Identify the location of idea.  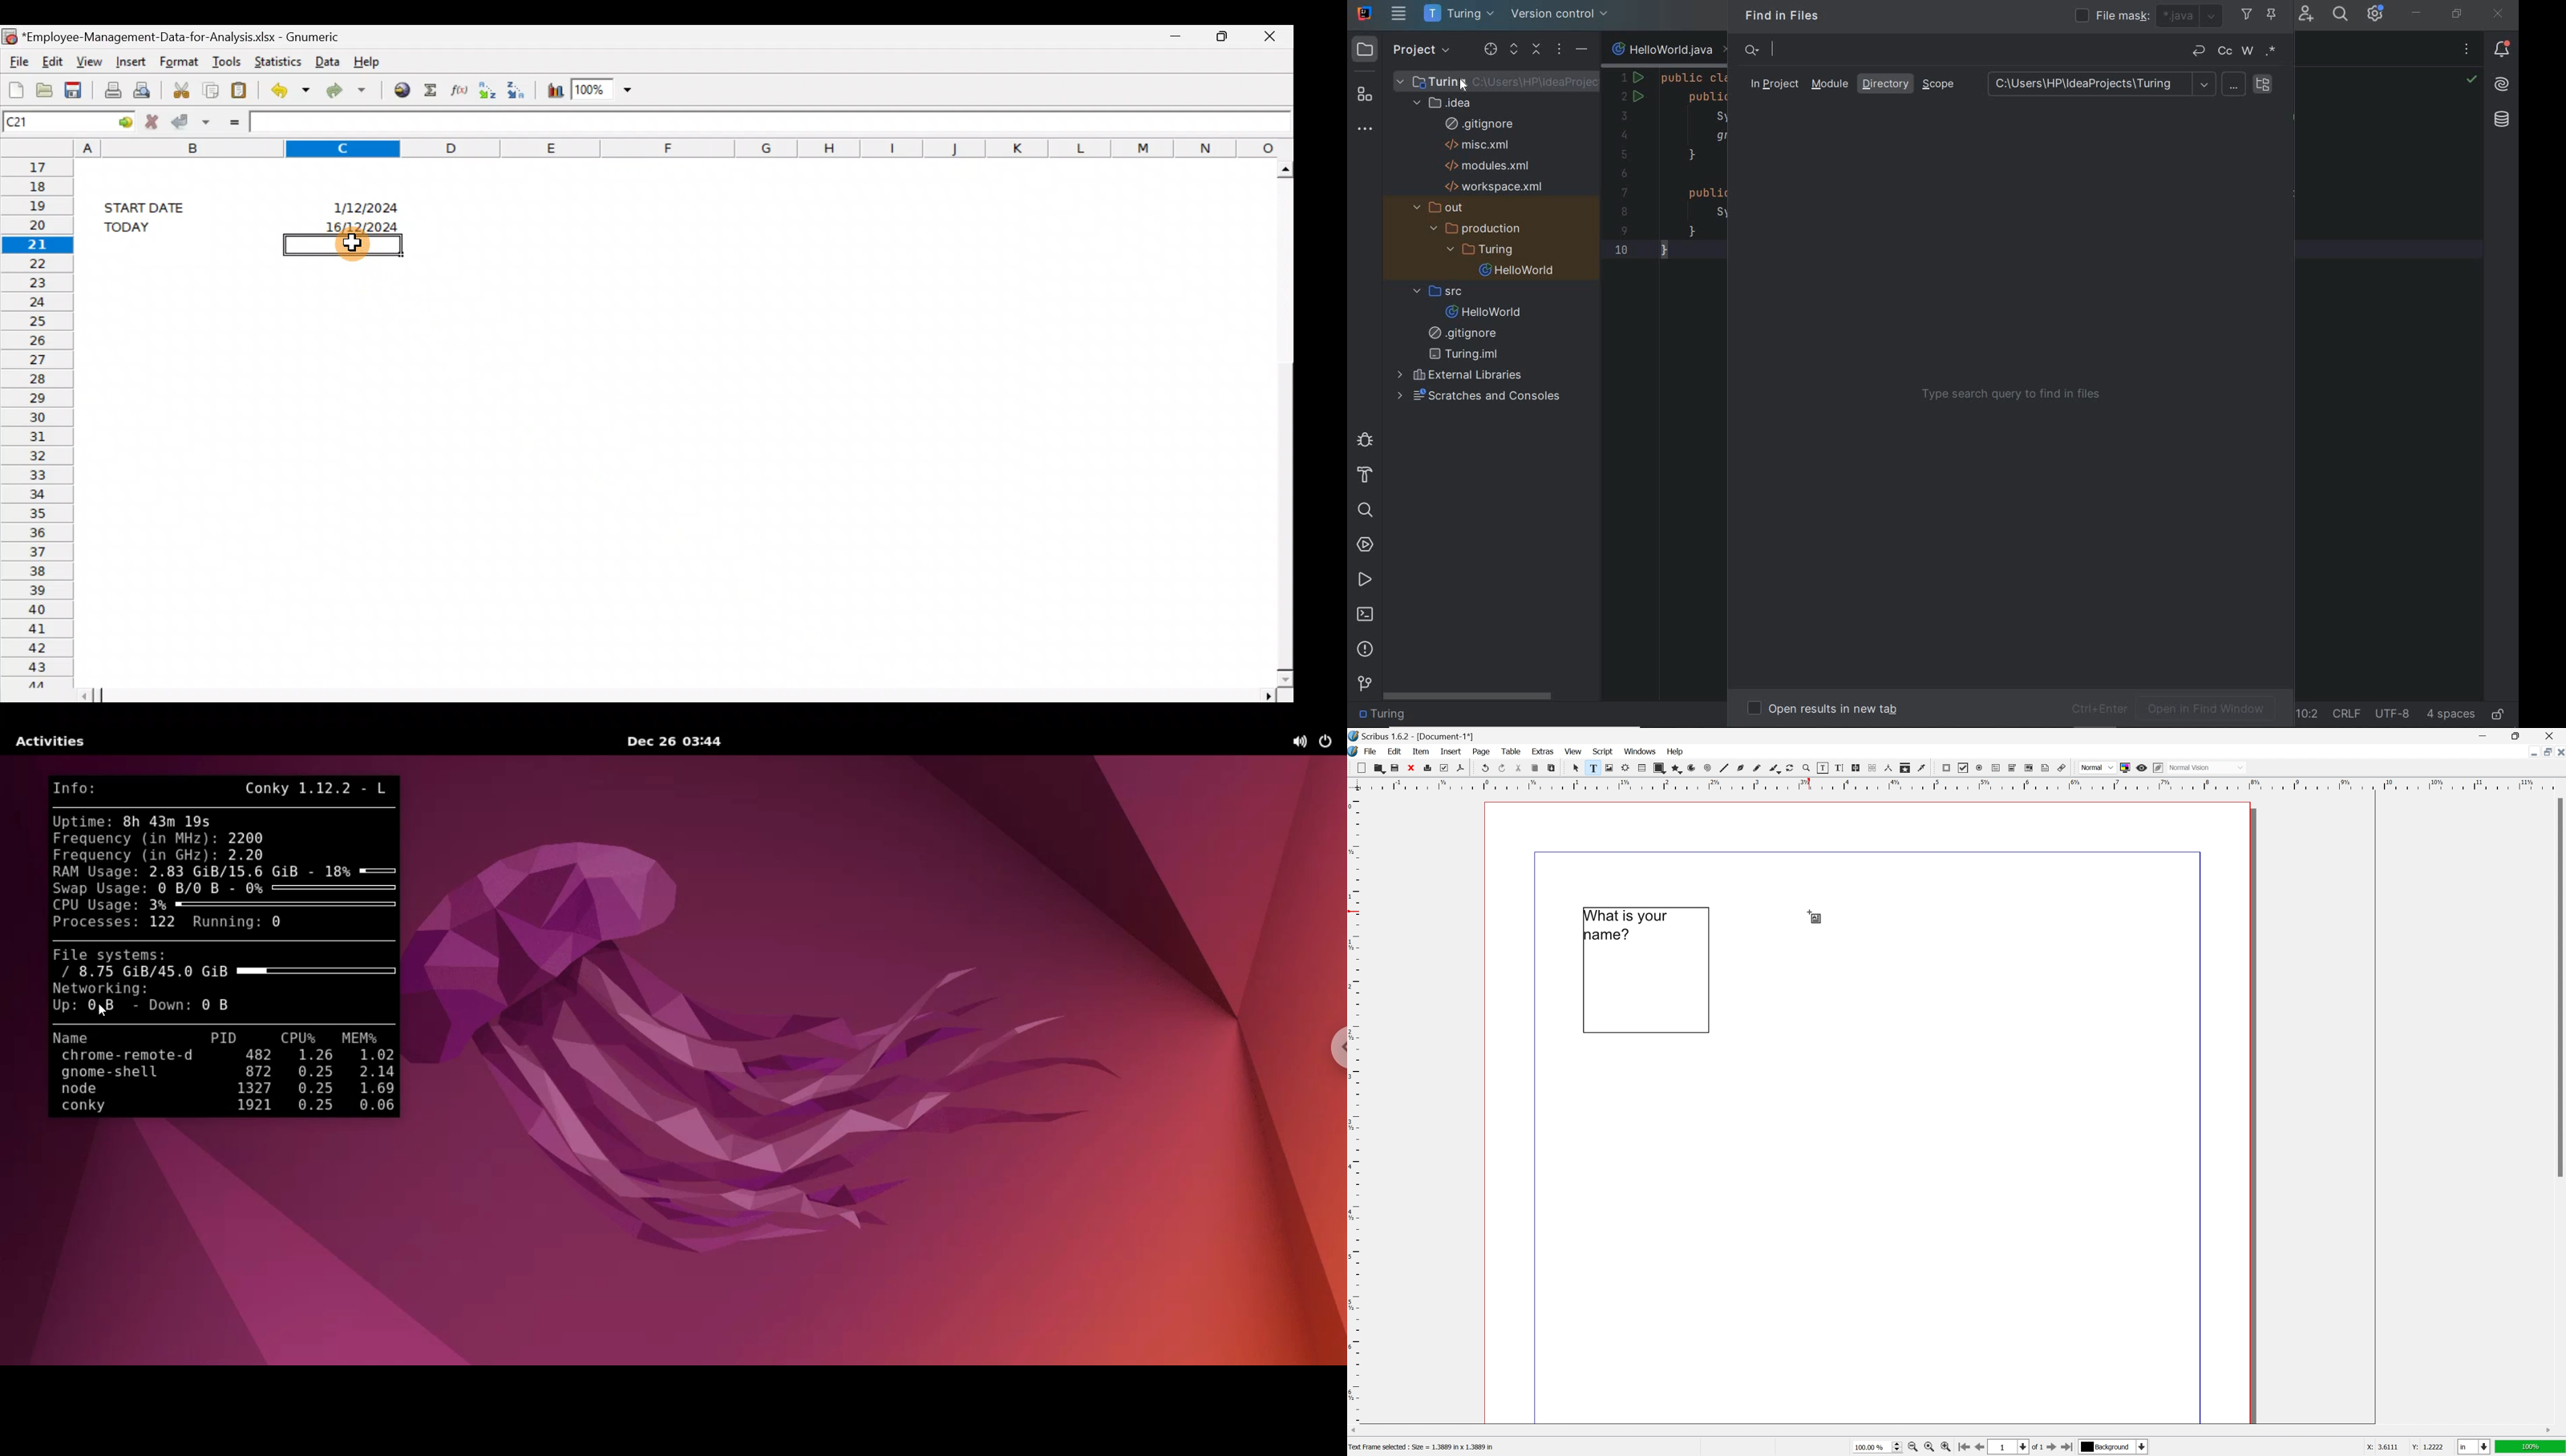
(1447, 102).